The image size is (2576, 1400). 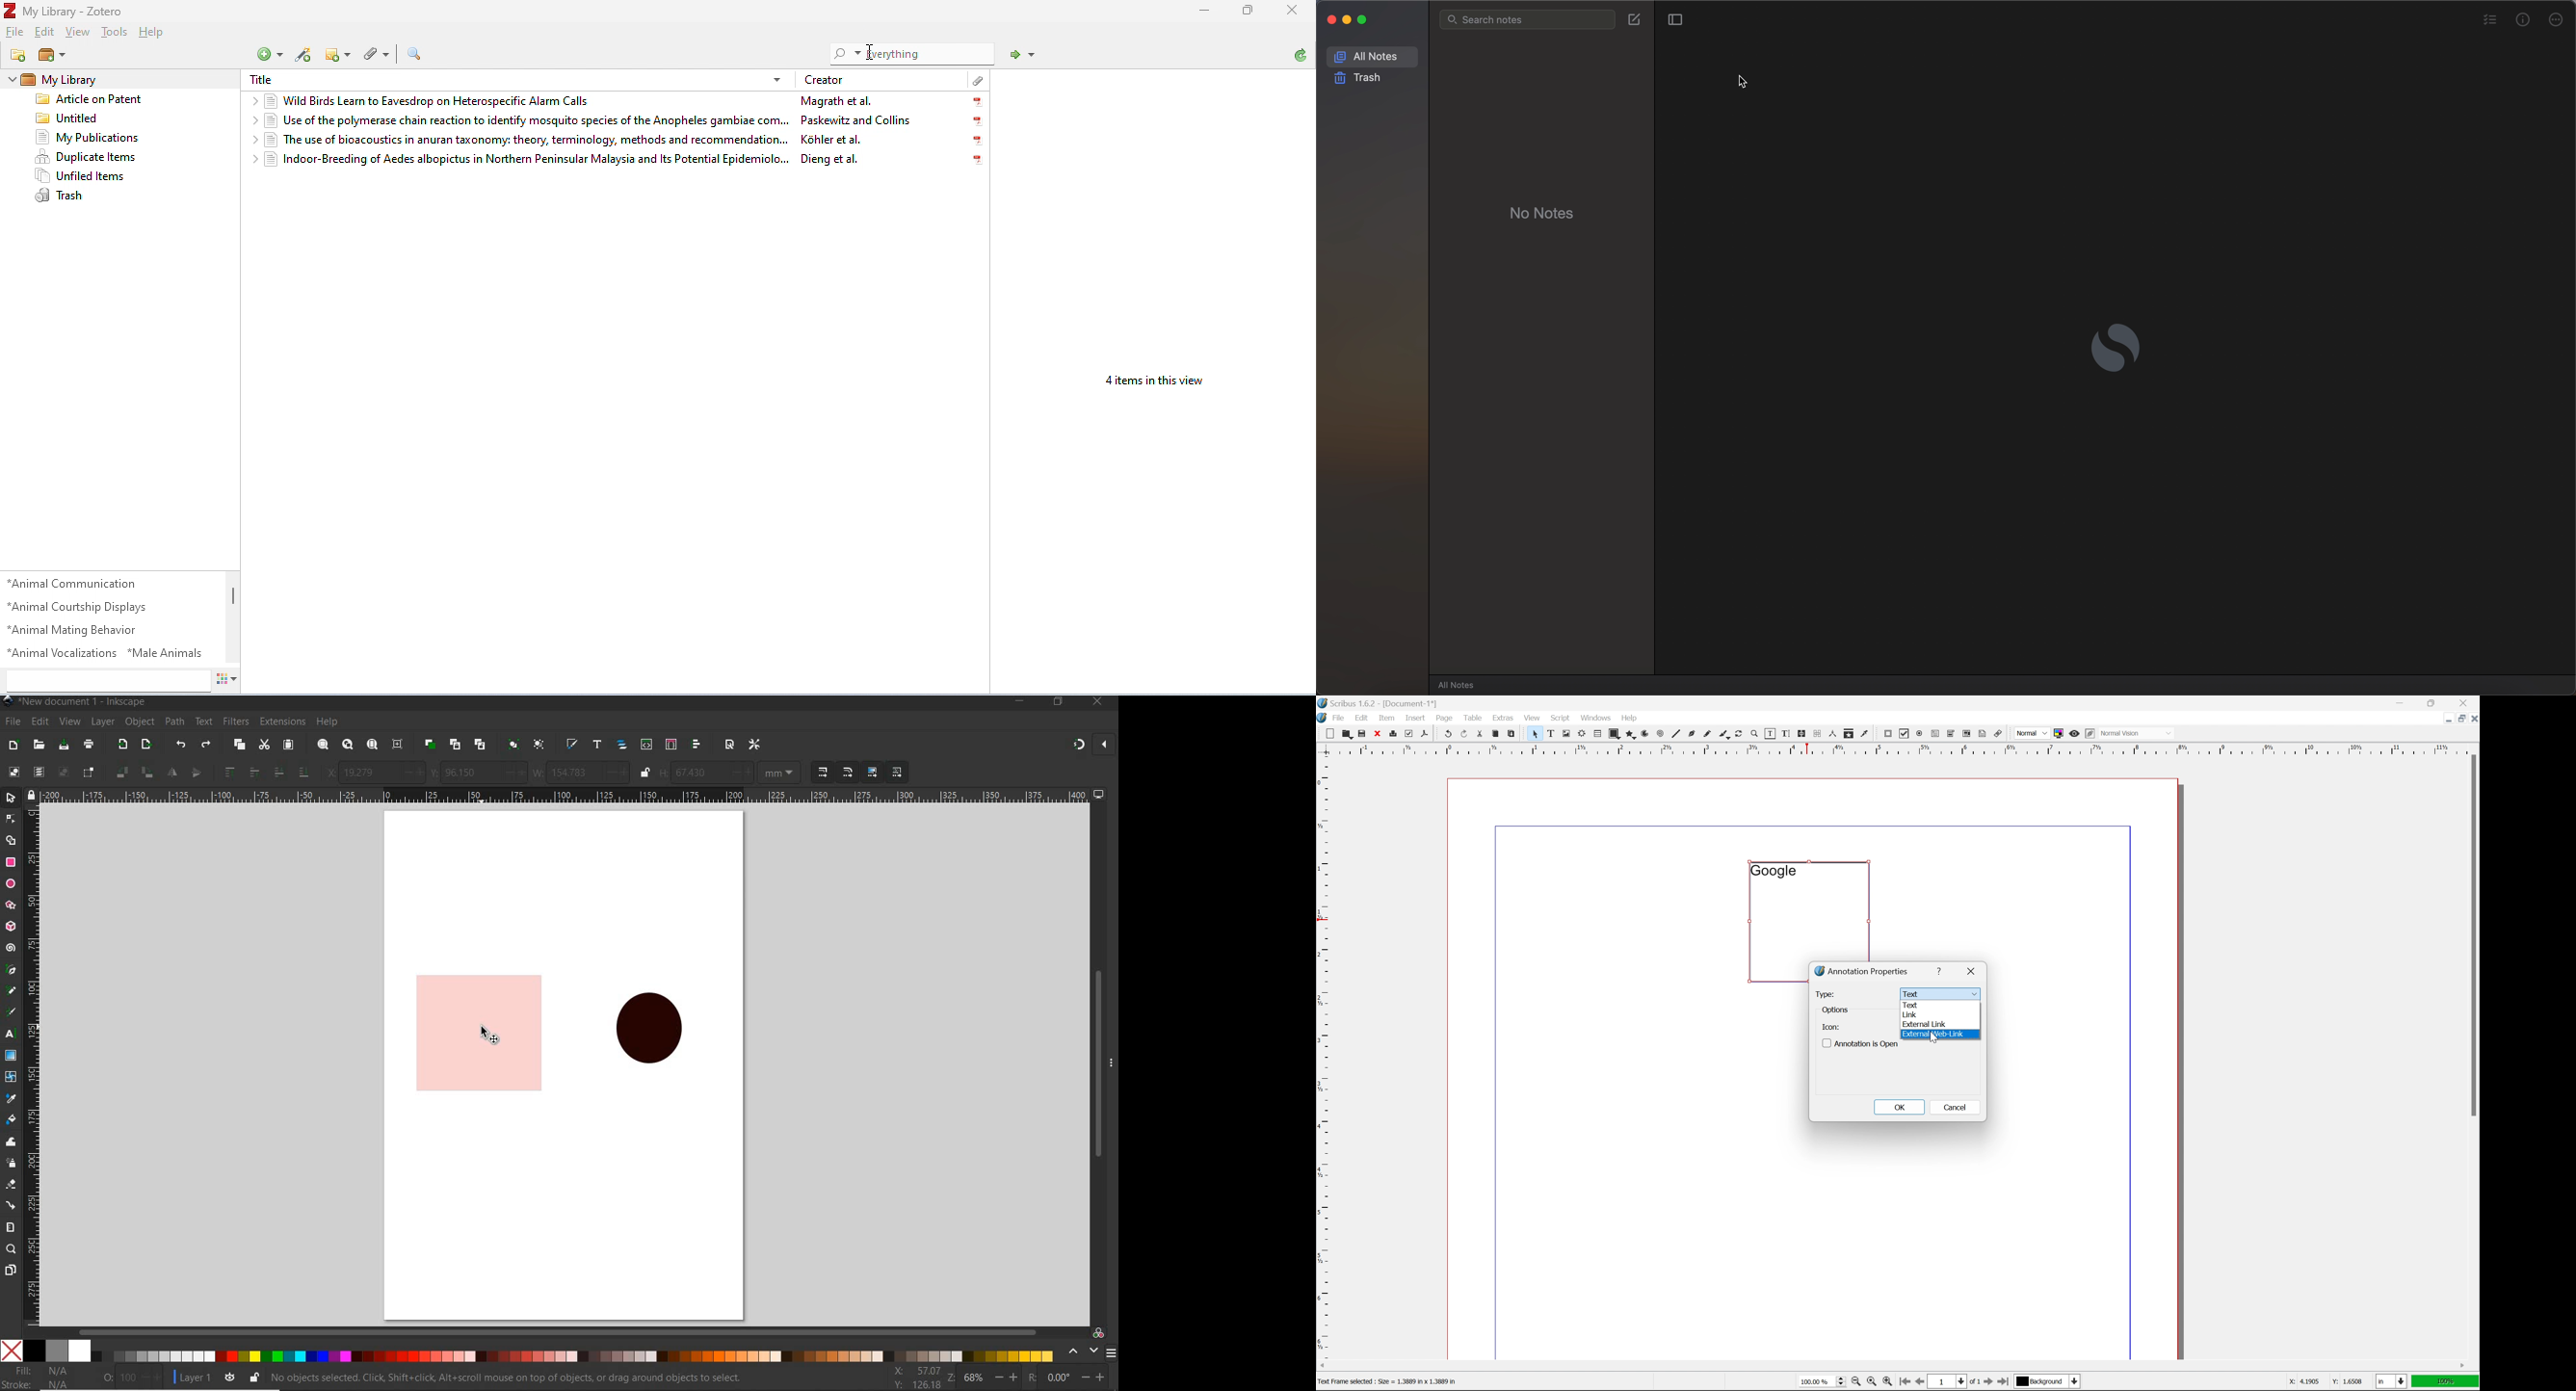 I want to click on open preferances, so click(x=755, y=745).